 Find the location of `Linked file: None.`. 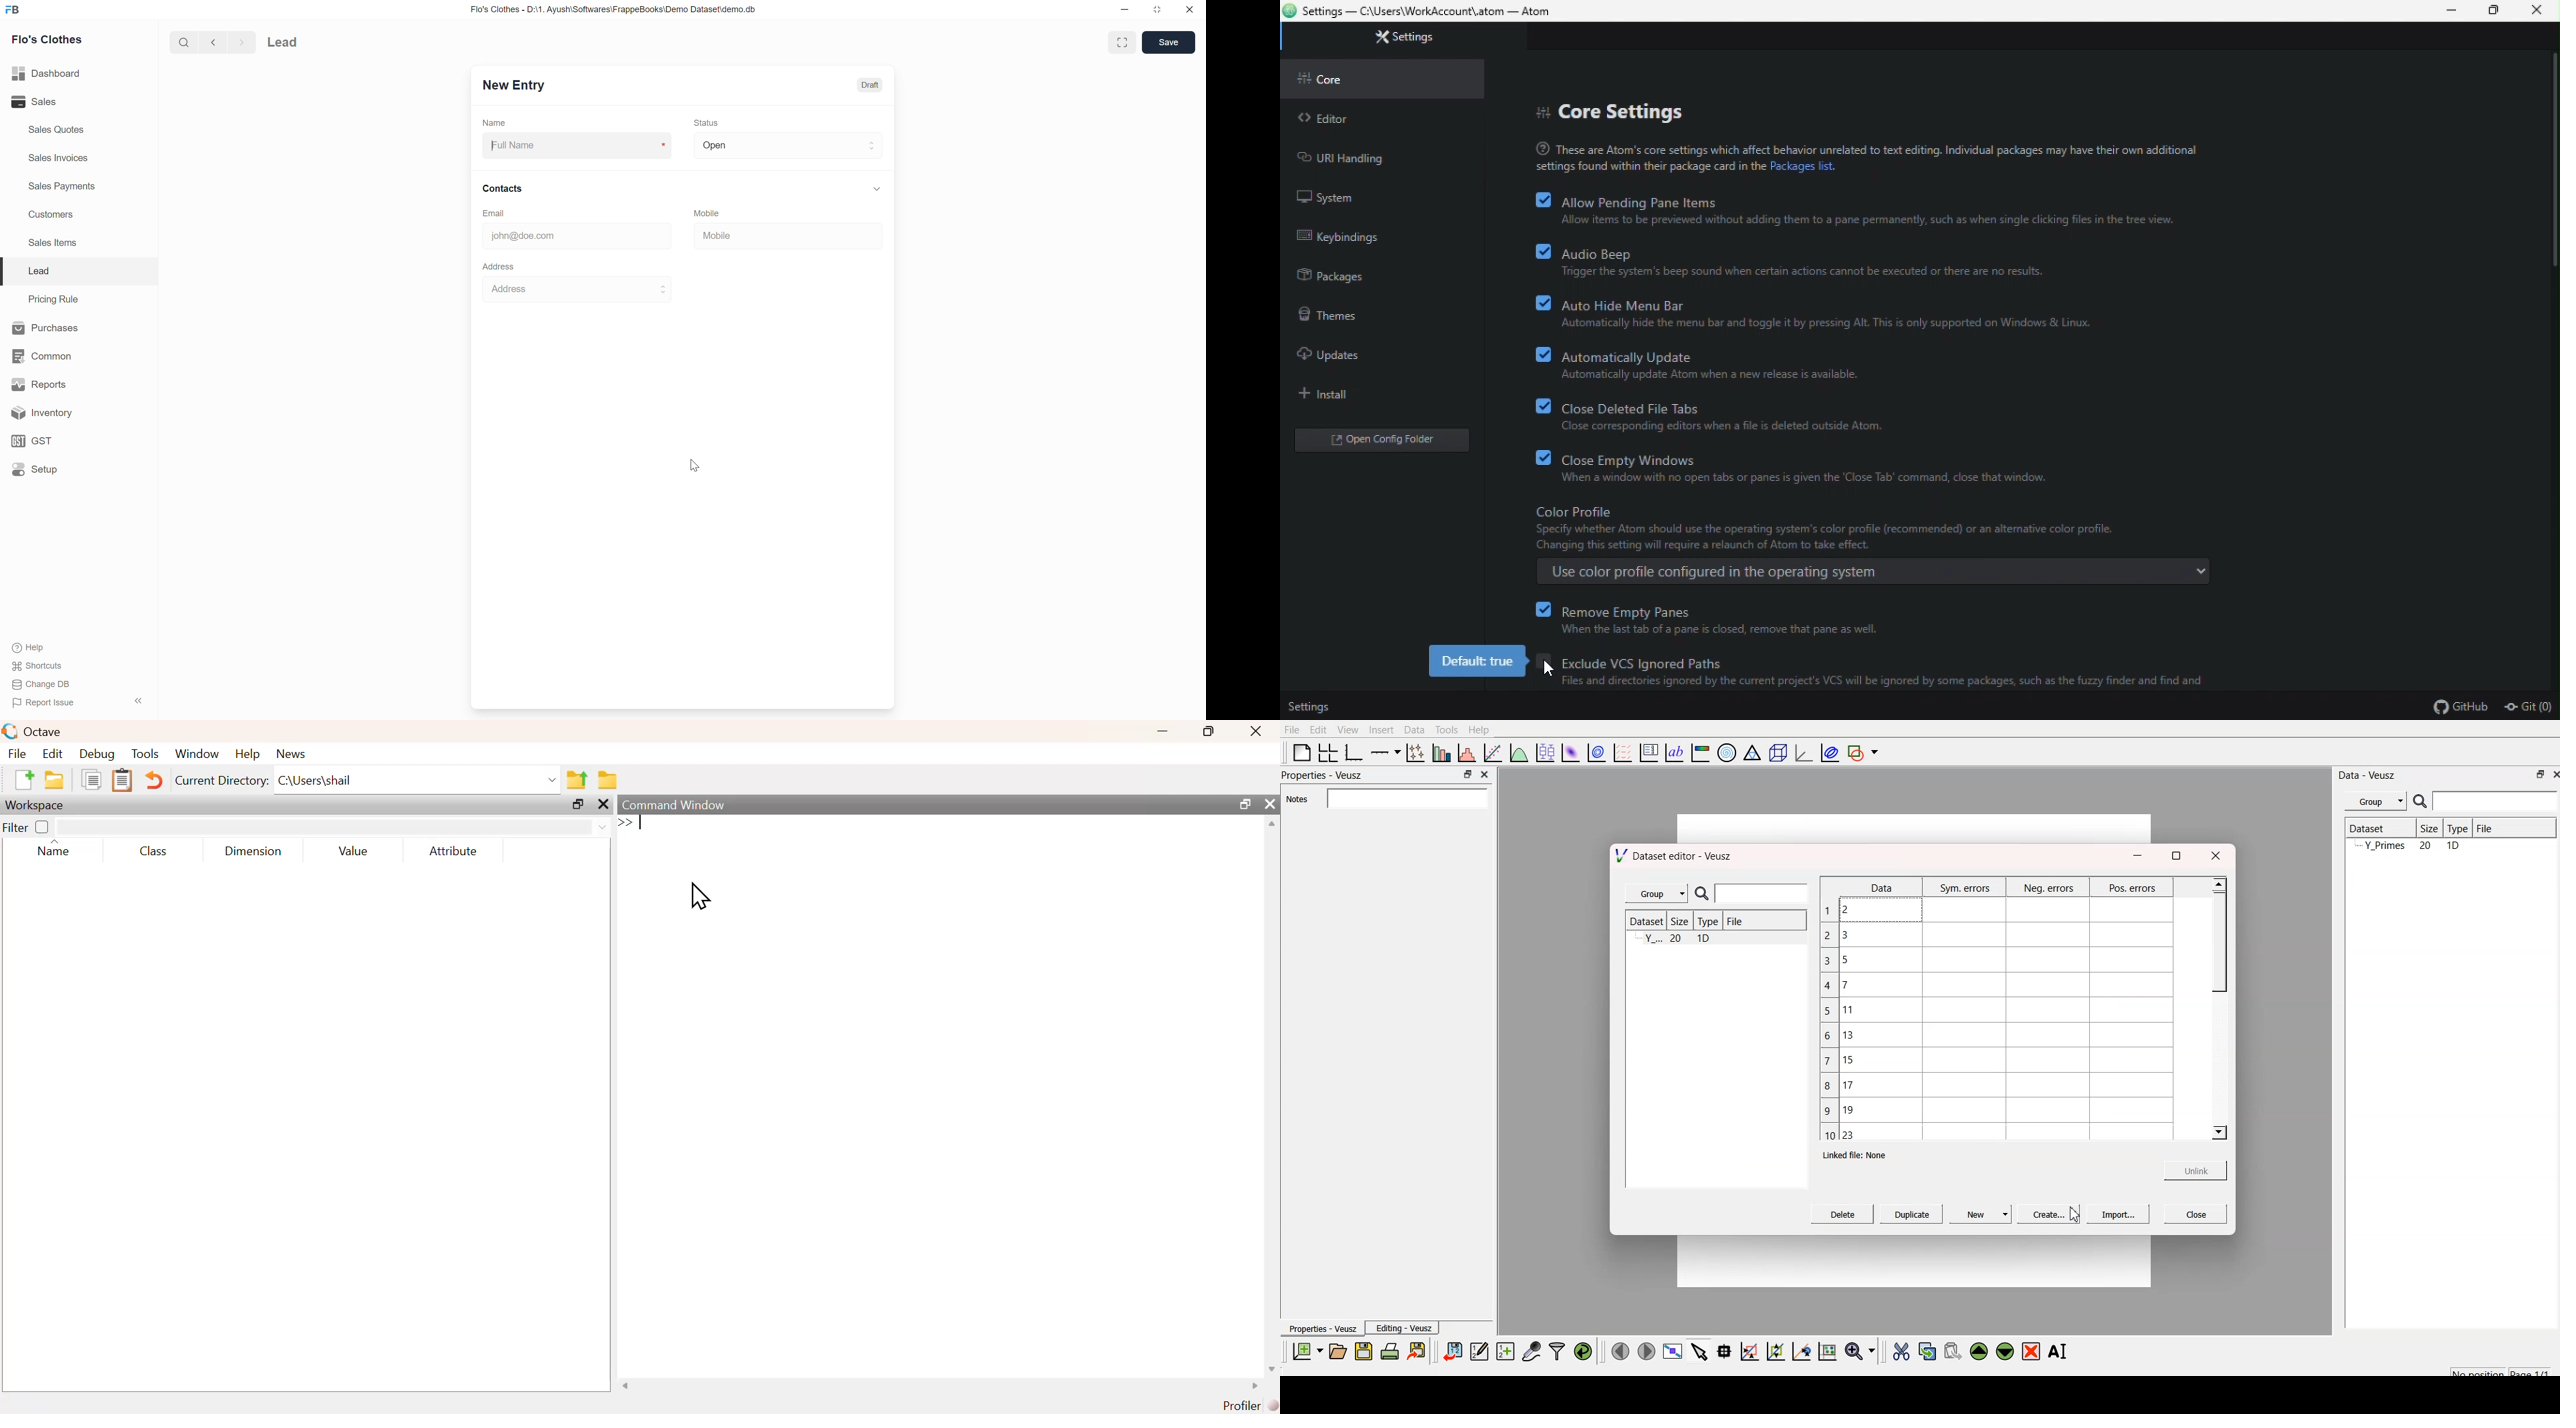

Linked file: None. is located at coordinates (1860, 1154).